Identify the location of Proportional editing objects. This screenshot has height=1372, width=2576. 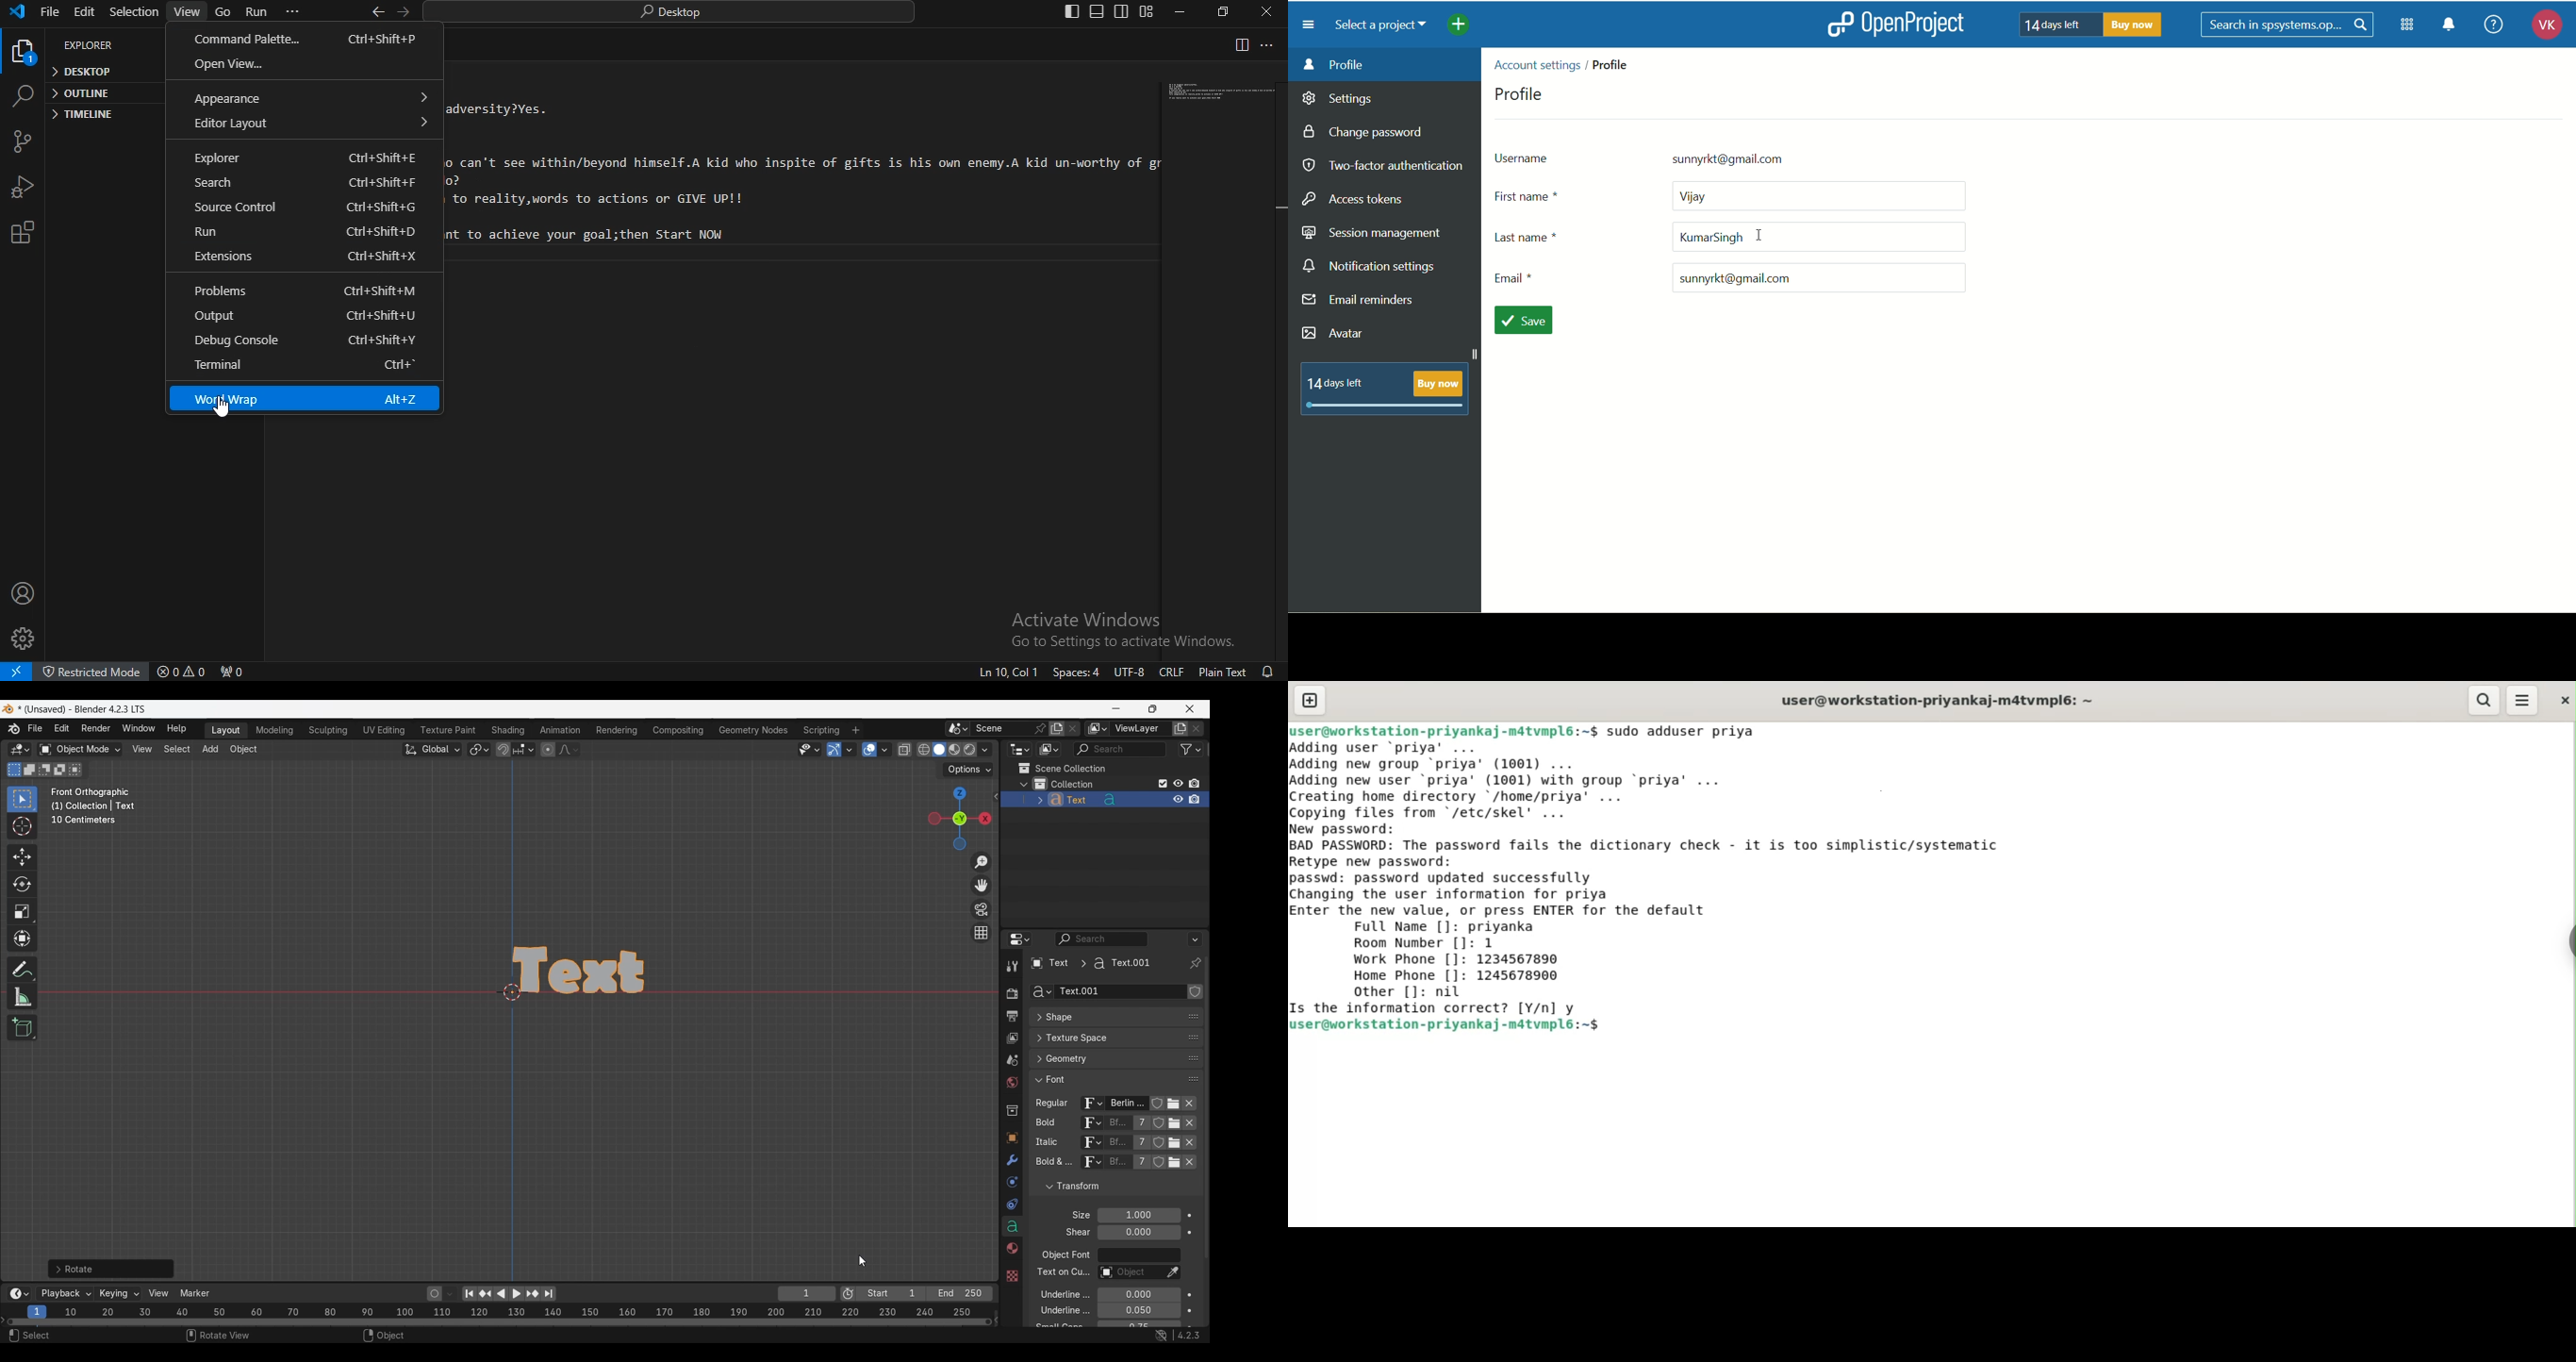
(548, 749).